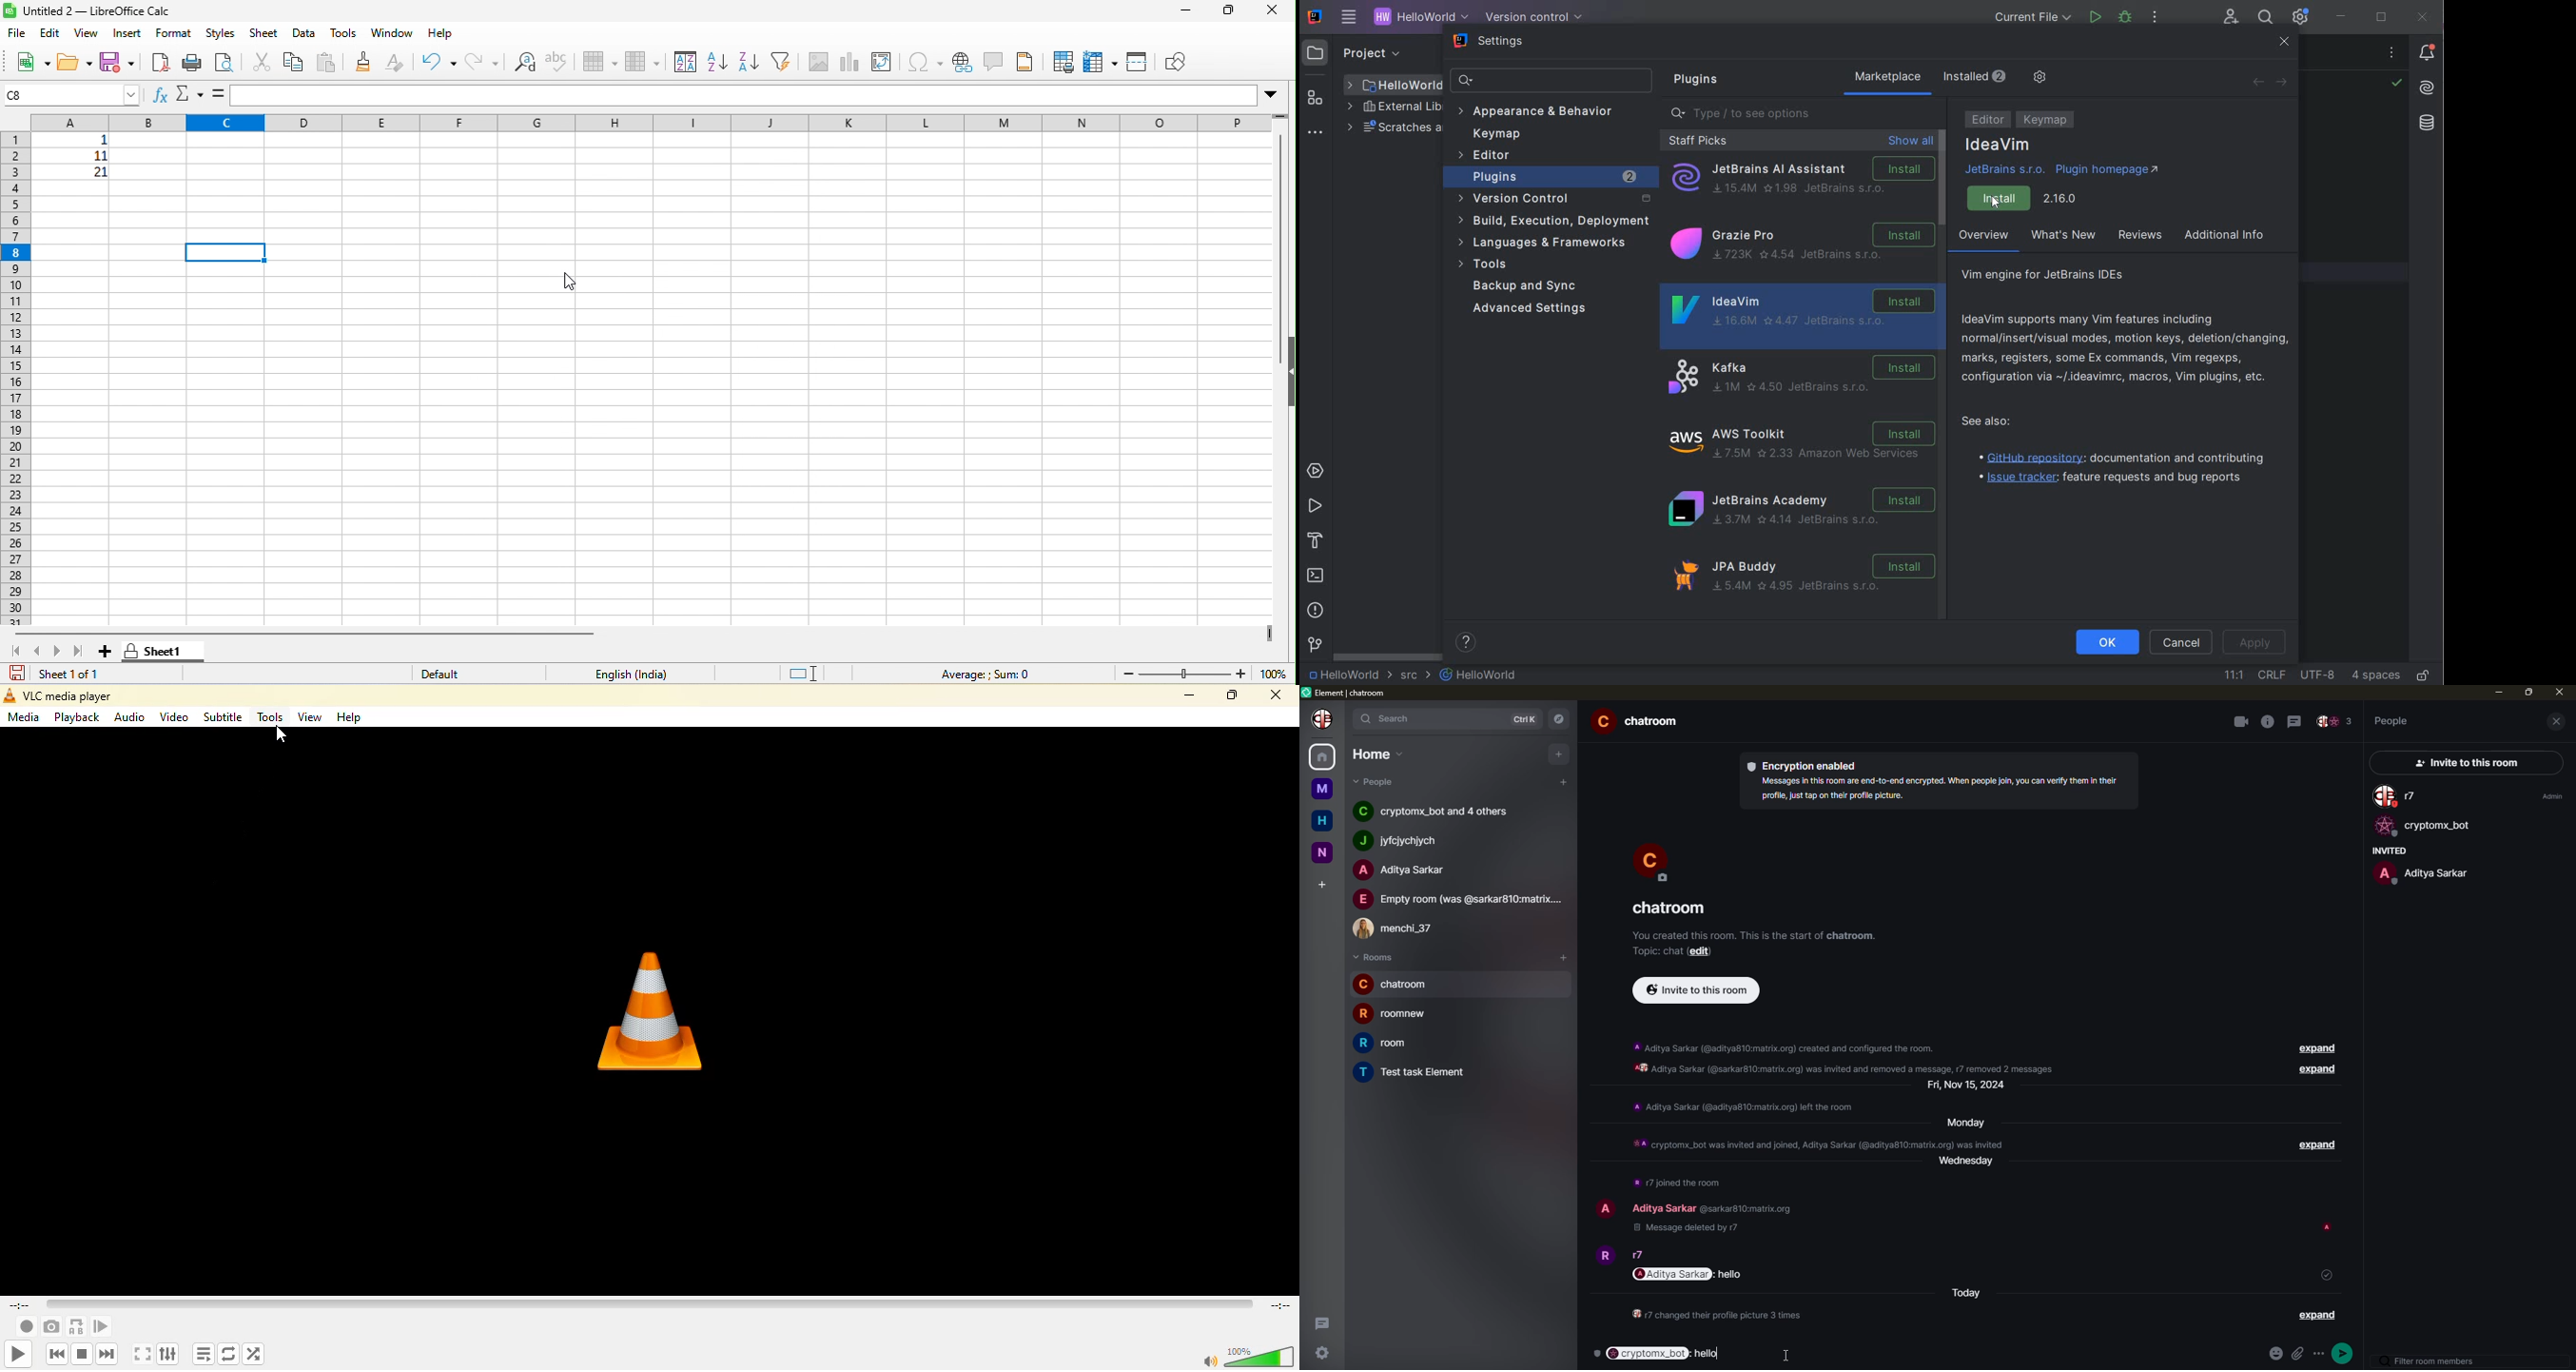 This screenshot has width=2576, height=1372. Describe the element at coordinates (2272, 675) in the screenshot. I see `LINE SEPARATOR` at that location.